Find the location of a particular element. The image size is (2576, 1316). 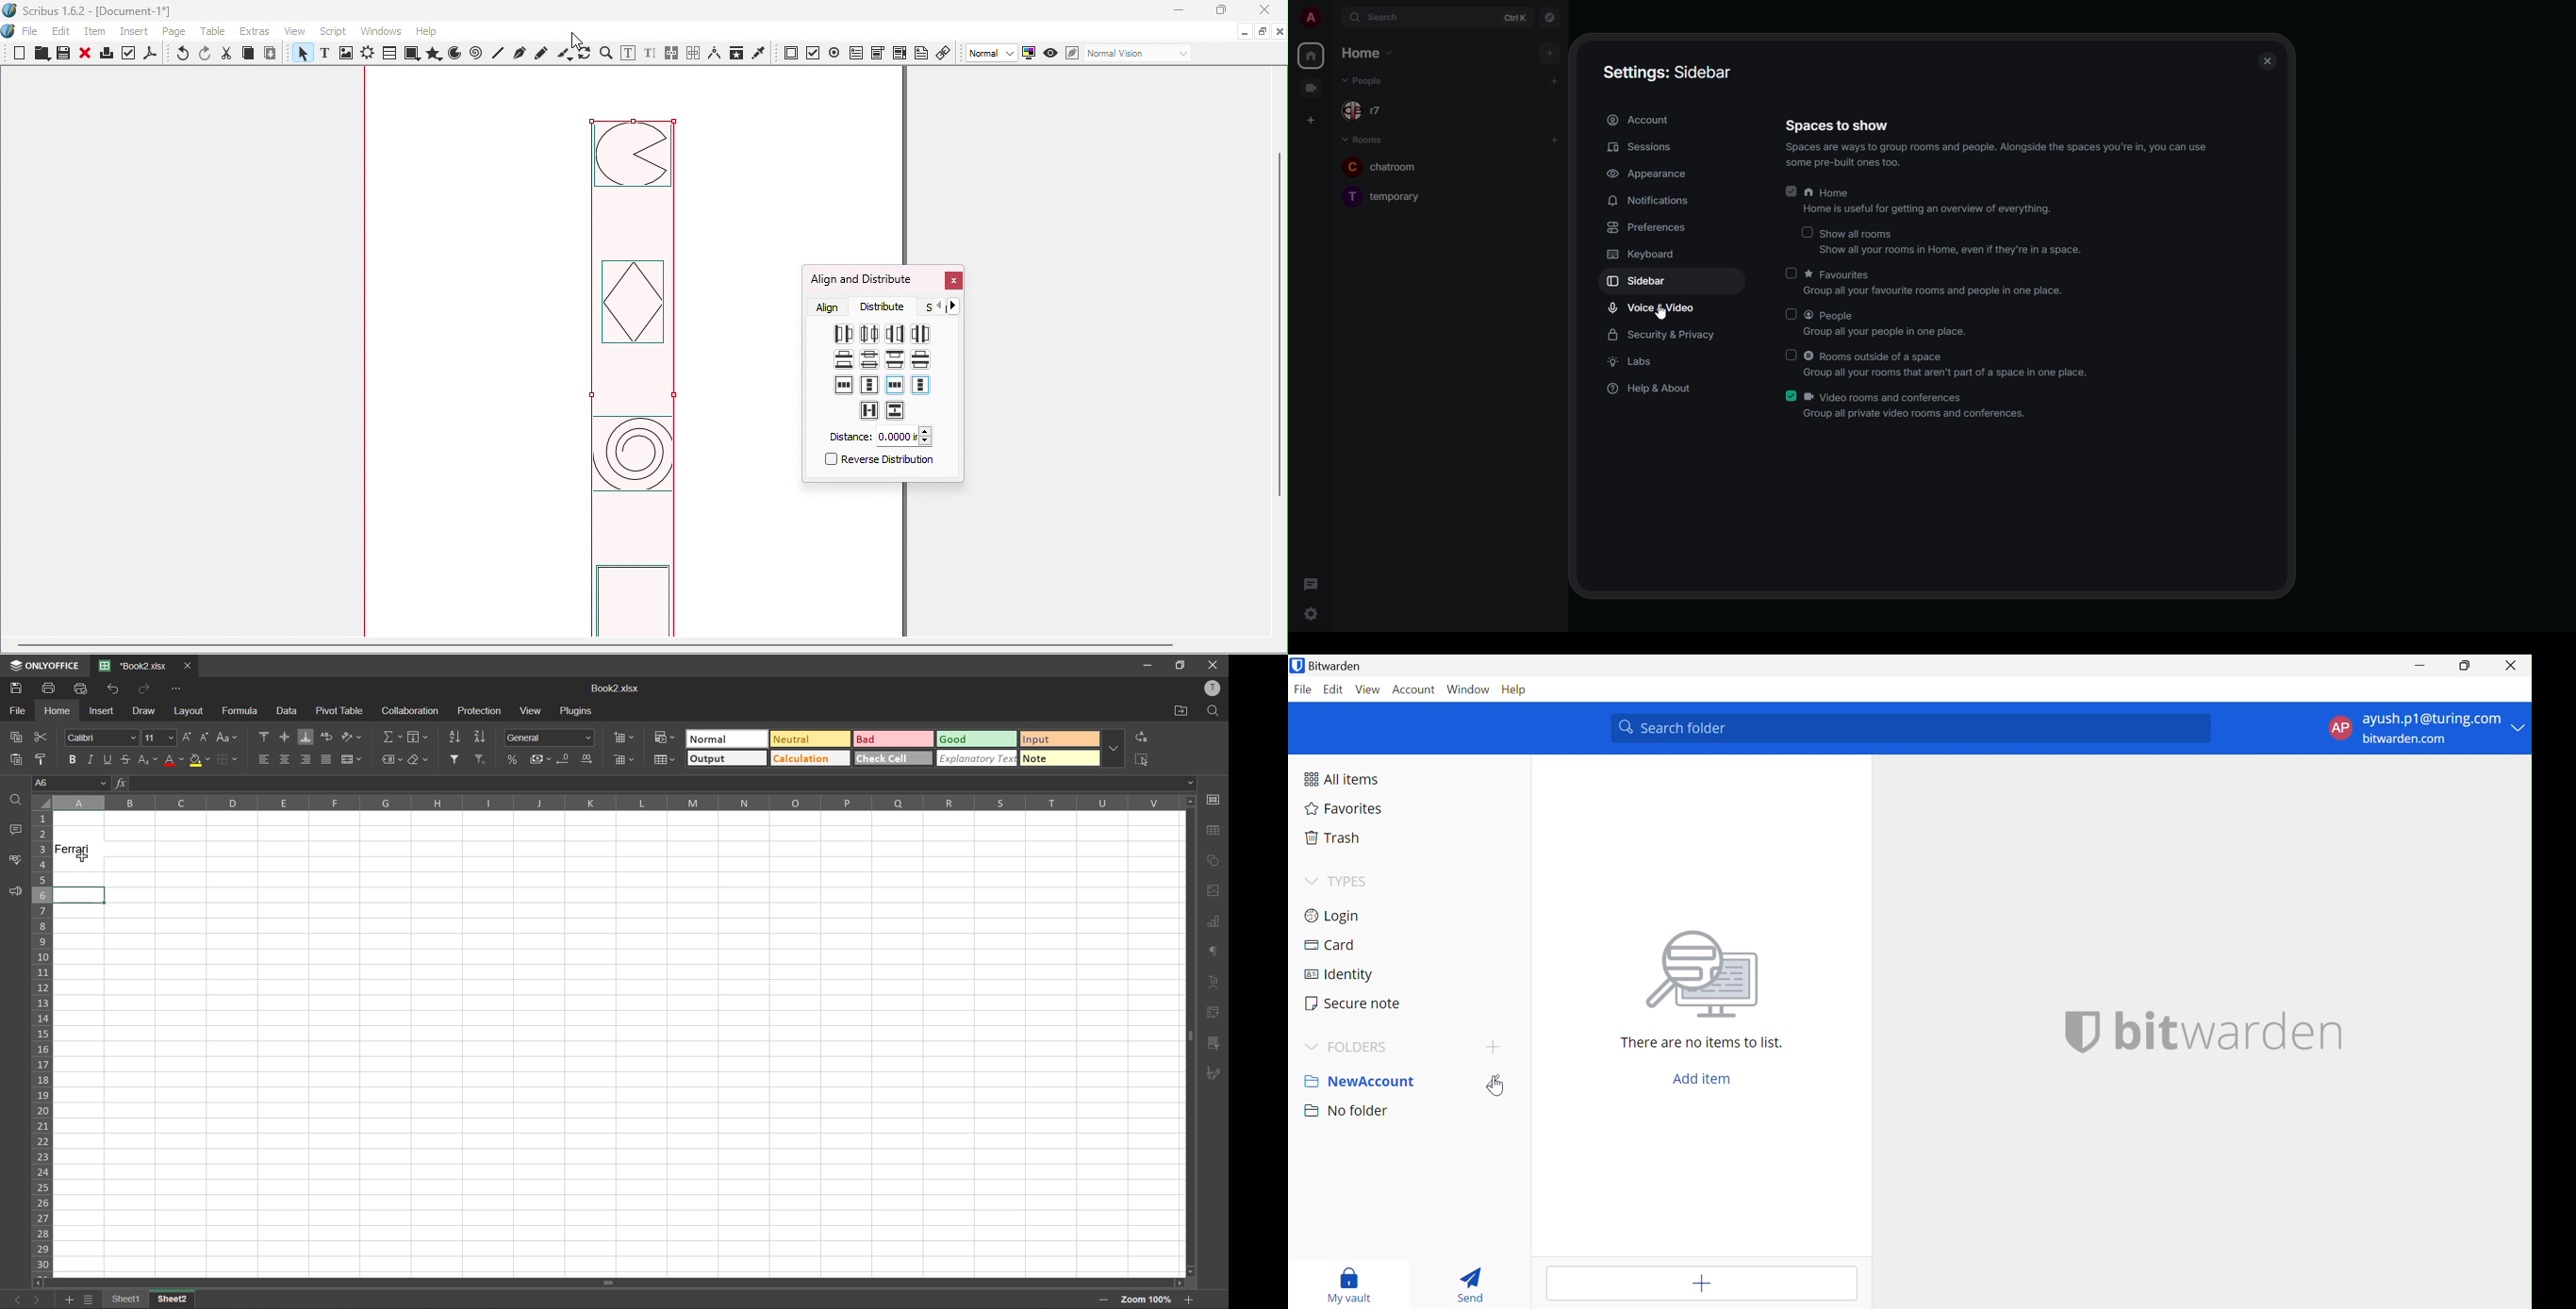

home is located at coordinates (1363, 52).